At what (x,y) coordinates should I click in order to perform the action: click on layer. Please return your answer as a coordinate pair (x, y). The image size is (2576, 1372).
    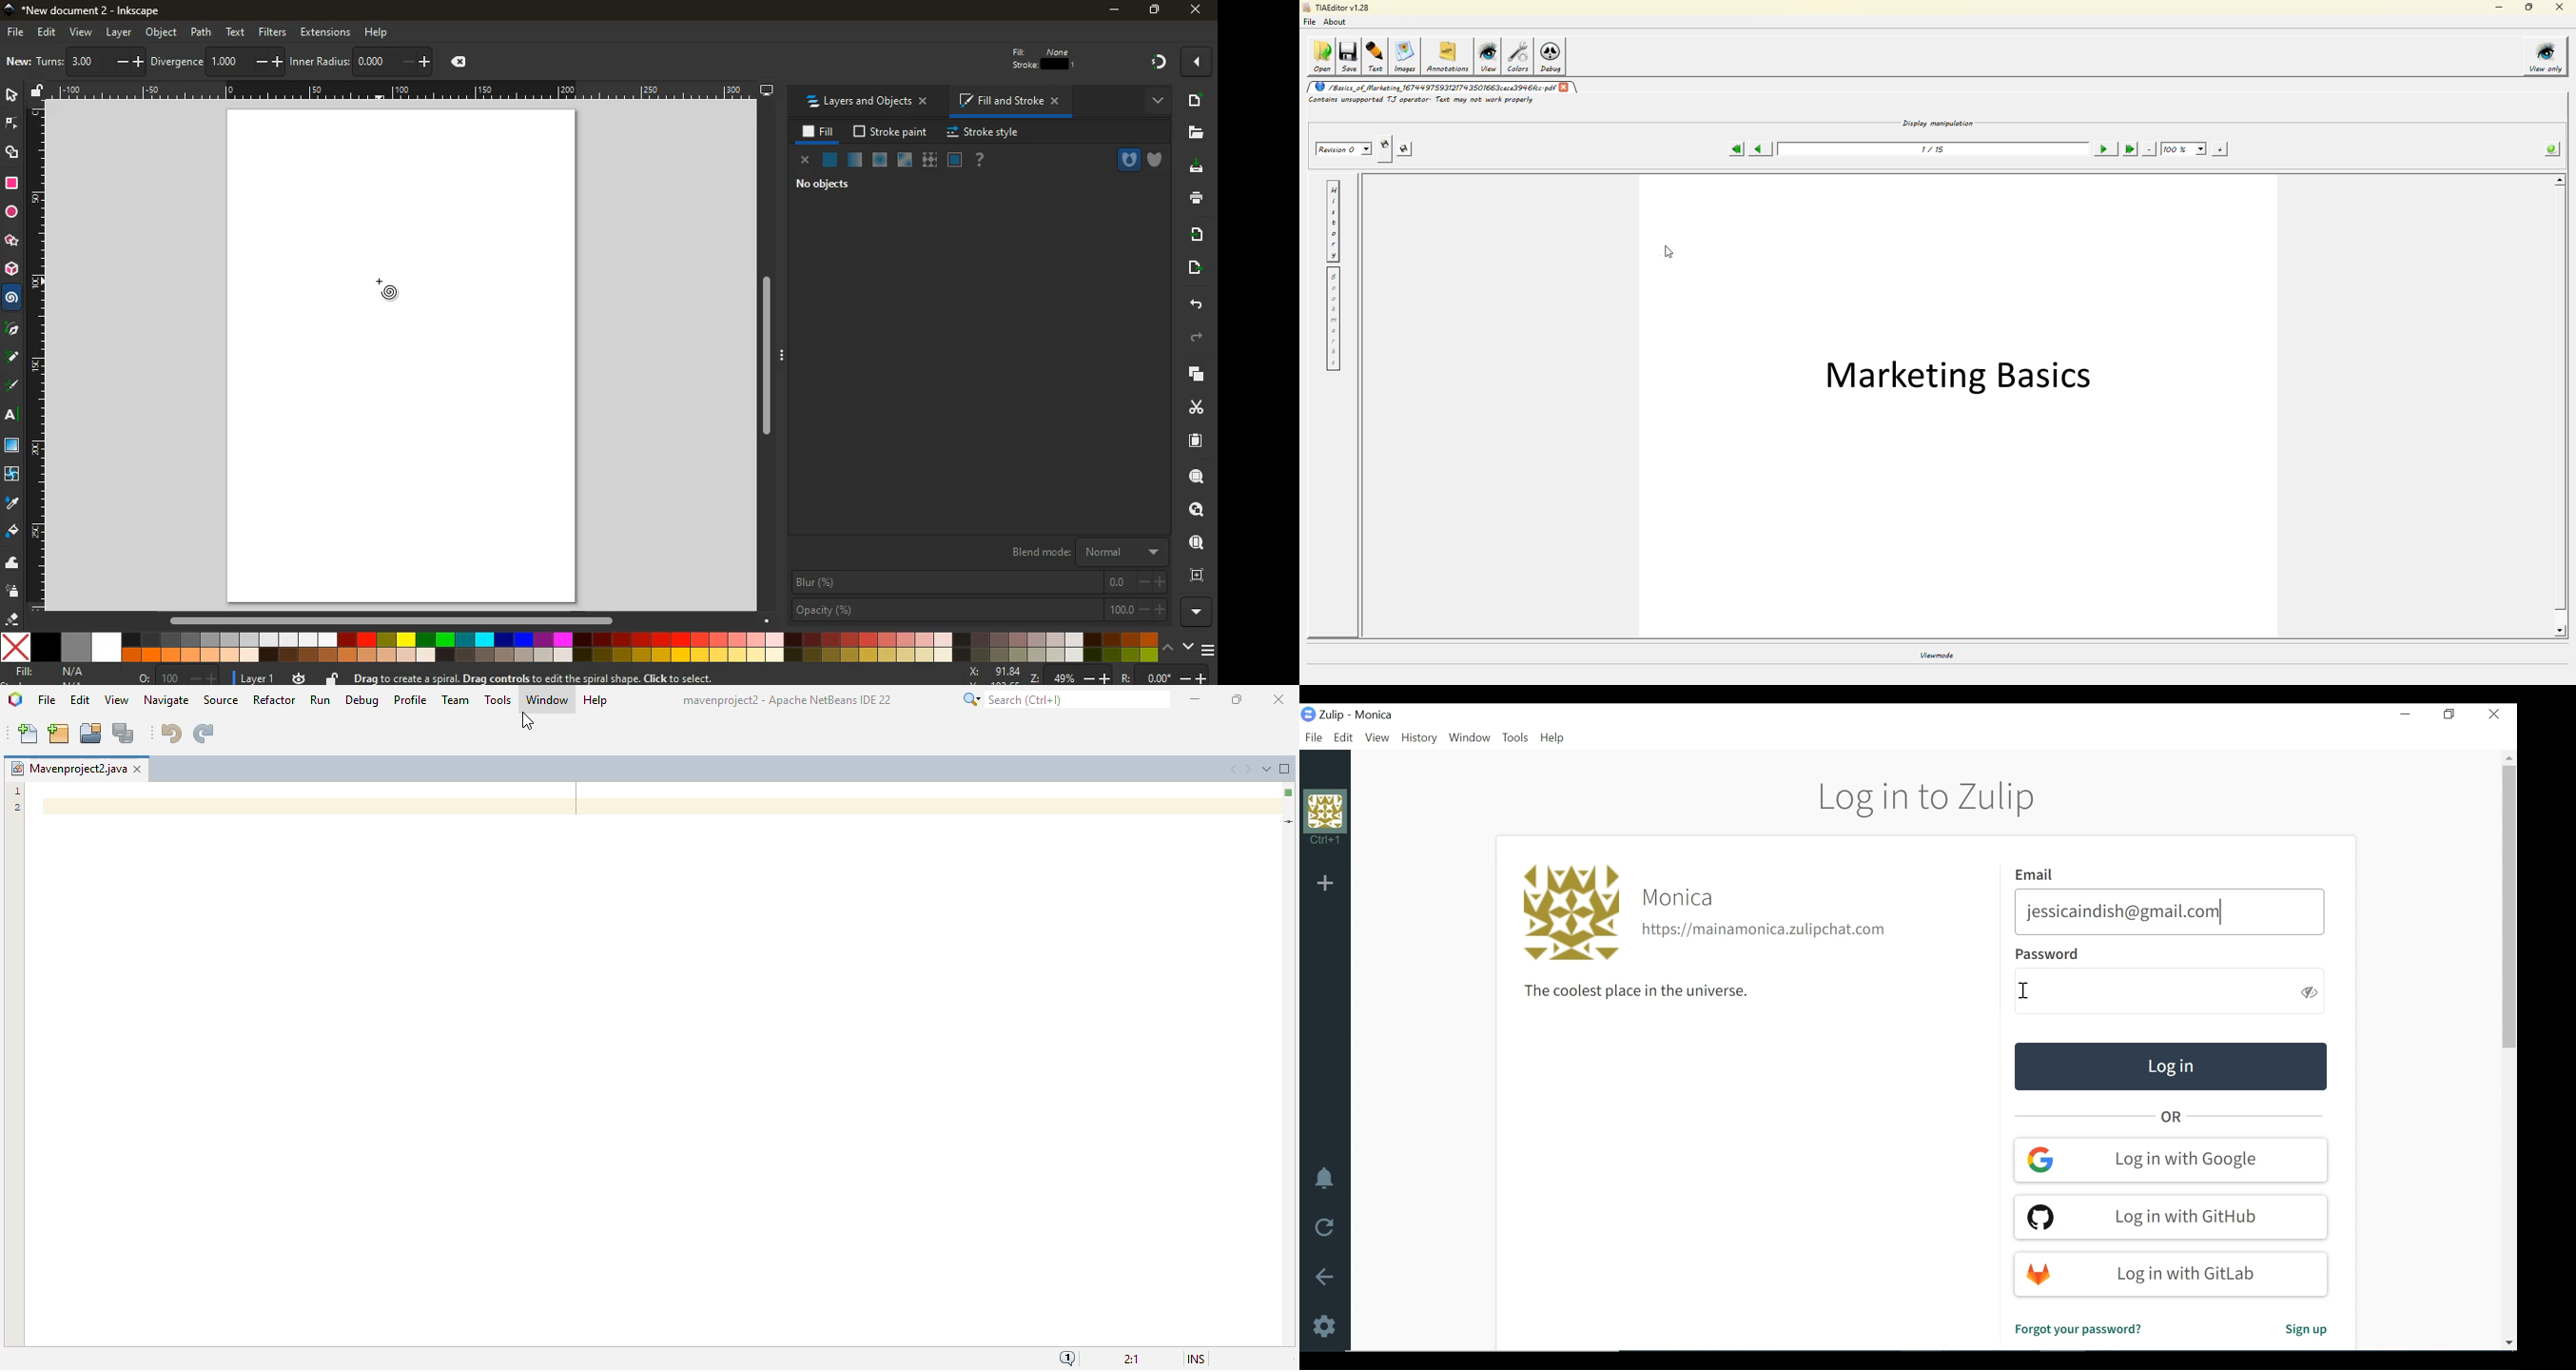
    Looking at the image, I should click on (120, 32).